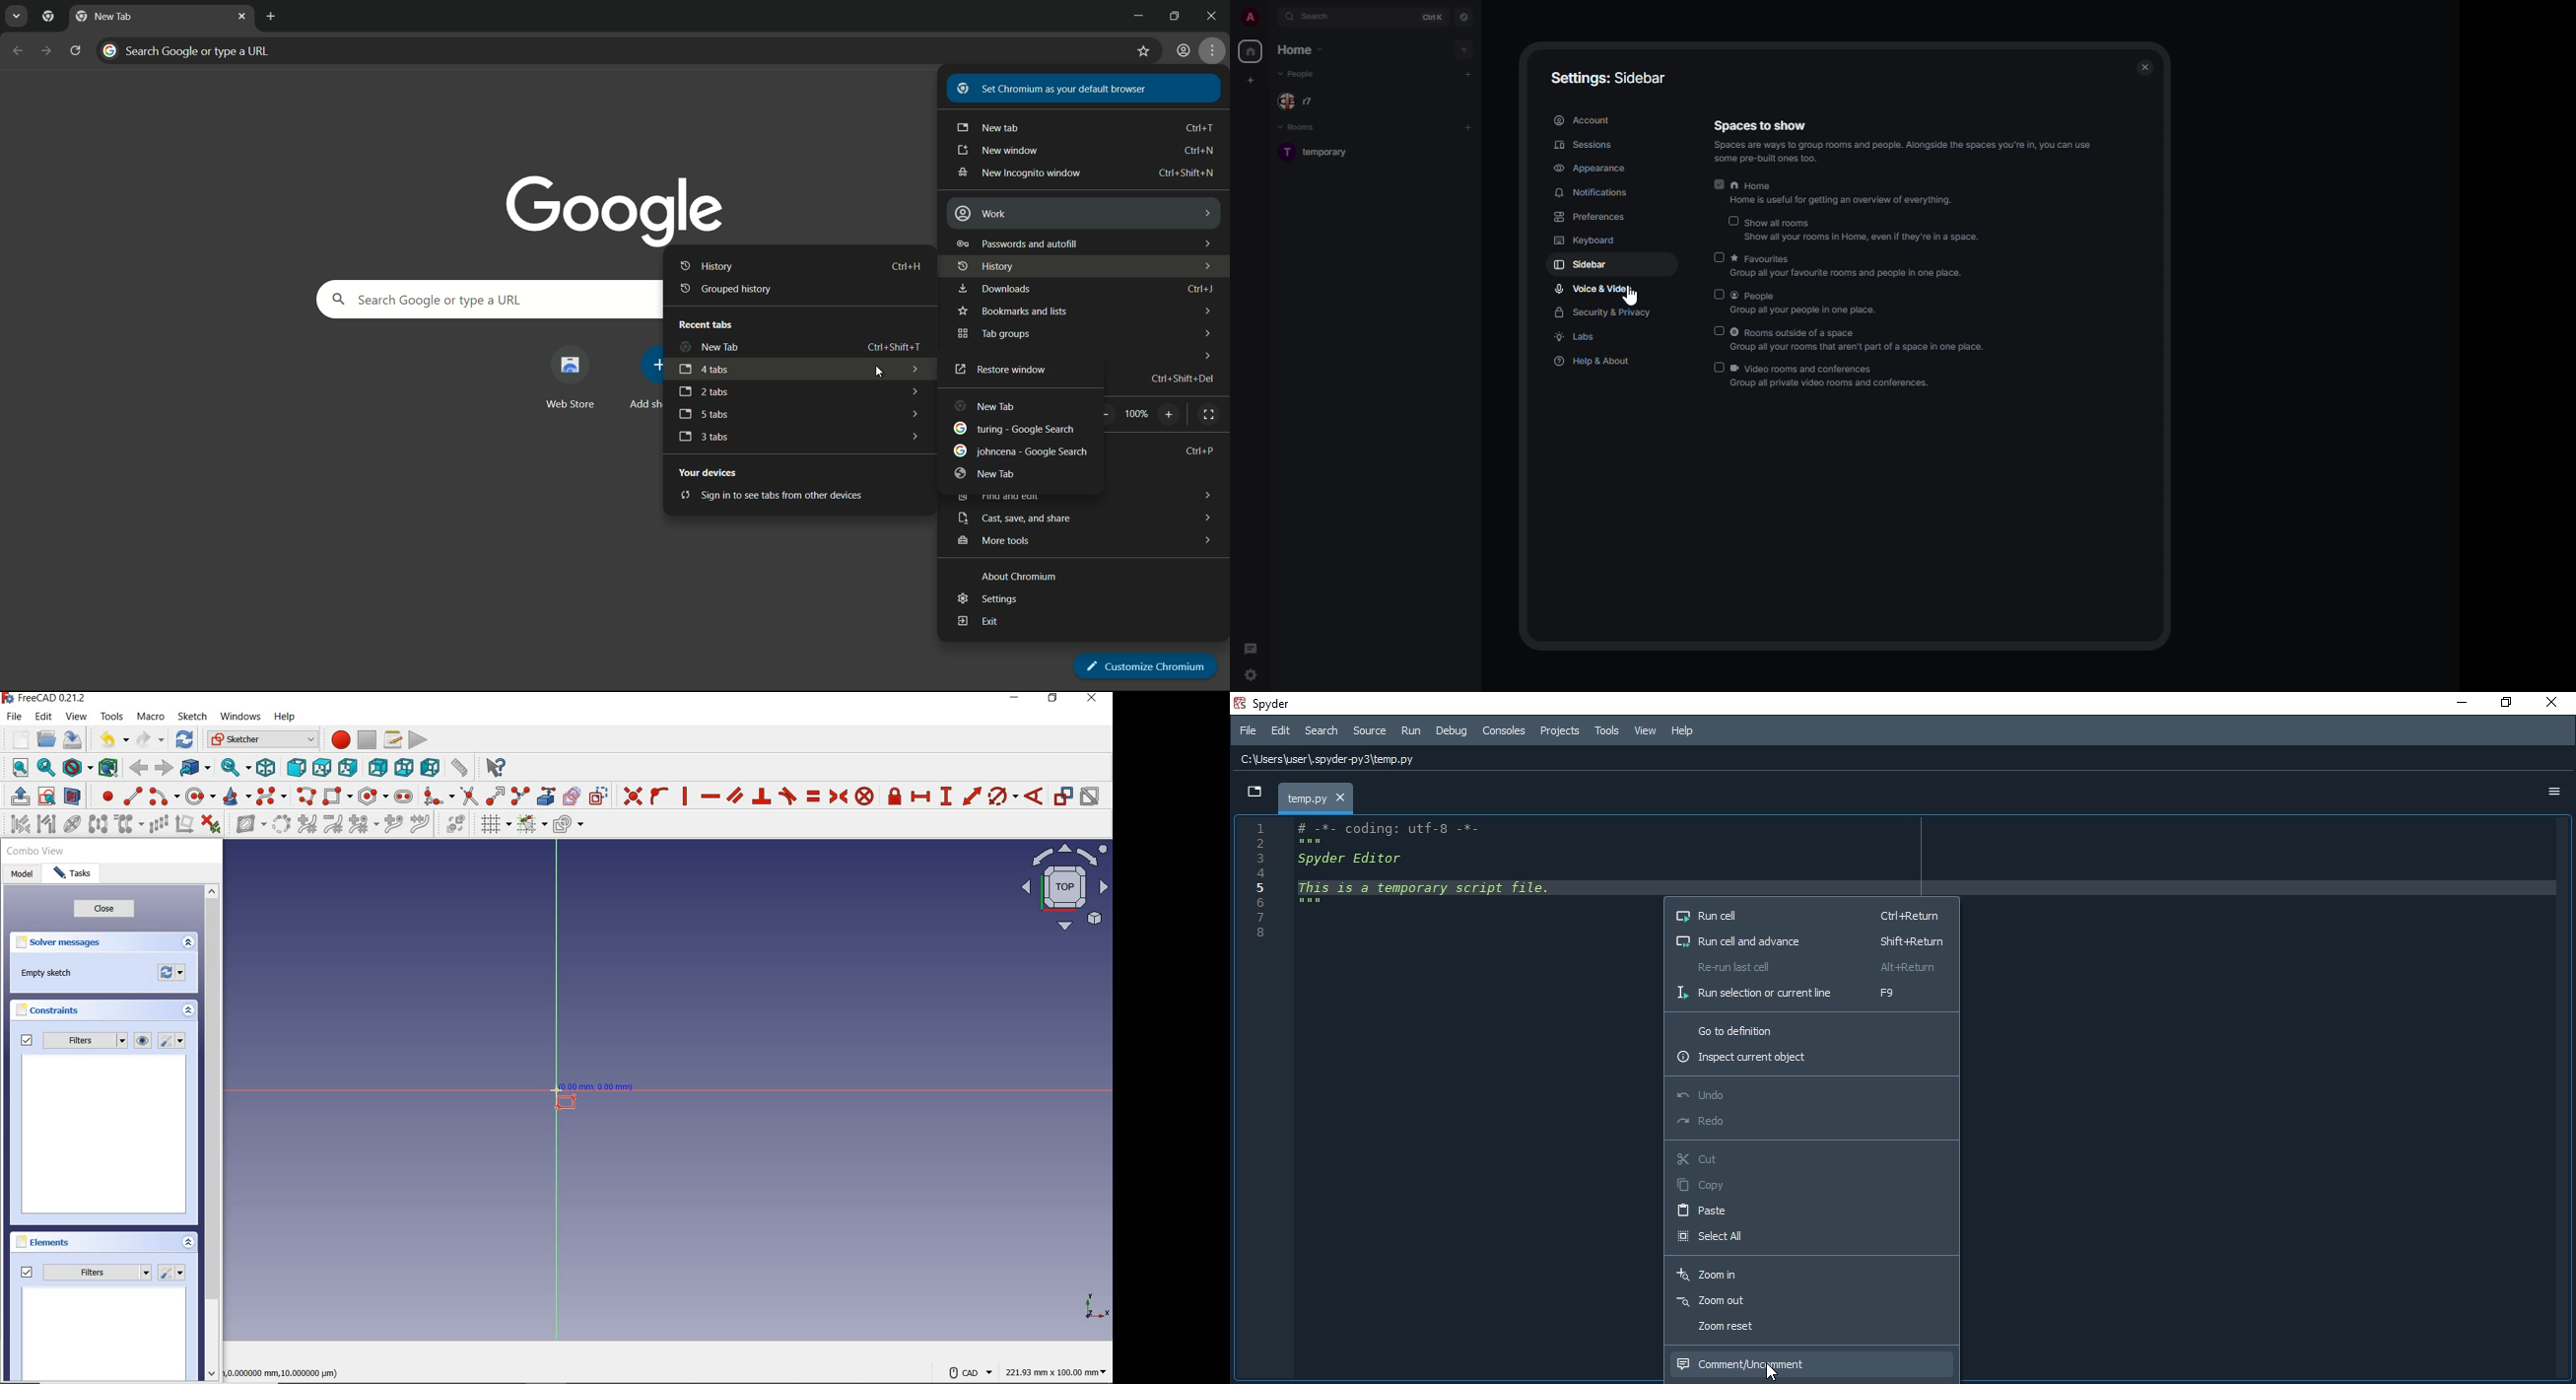  Describe the element at coordinates (46, 825) in the screenshot. I see `select associated geometry` at that location.